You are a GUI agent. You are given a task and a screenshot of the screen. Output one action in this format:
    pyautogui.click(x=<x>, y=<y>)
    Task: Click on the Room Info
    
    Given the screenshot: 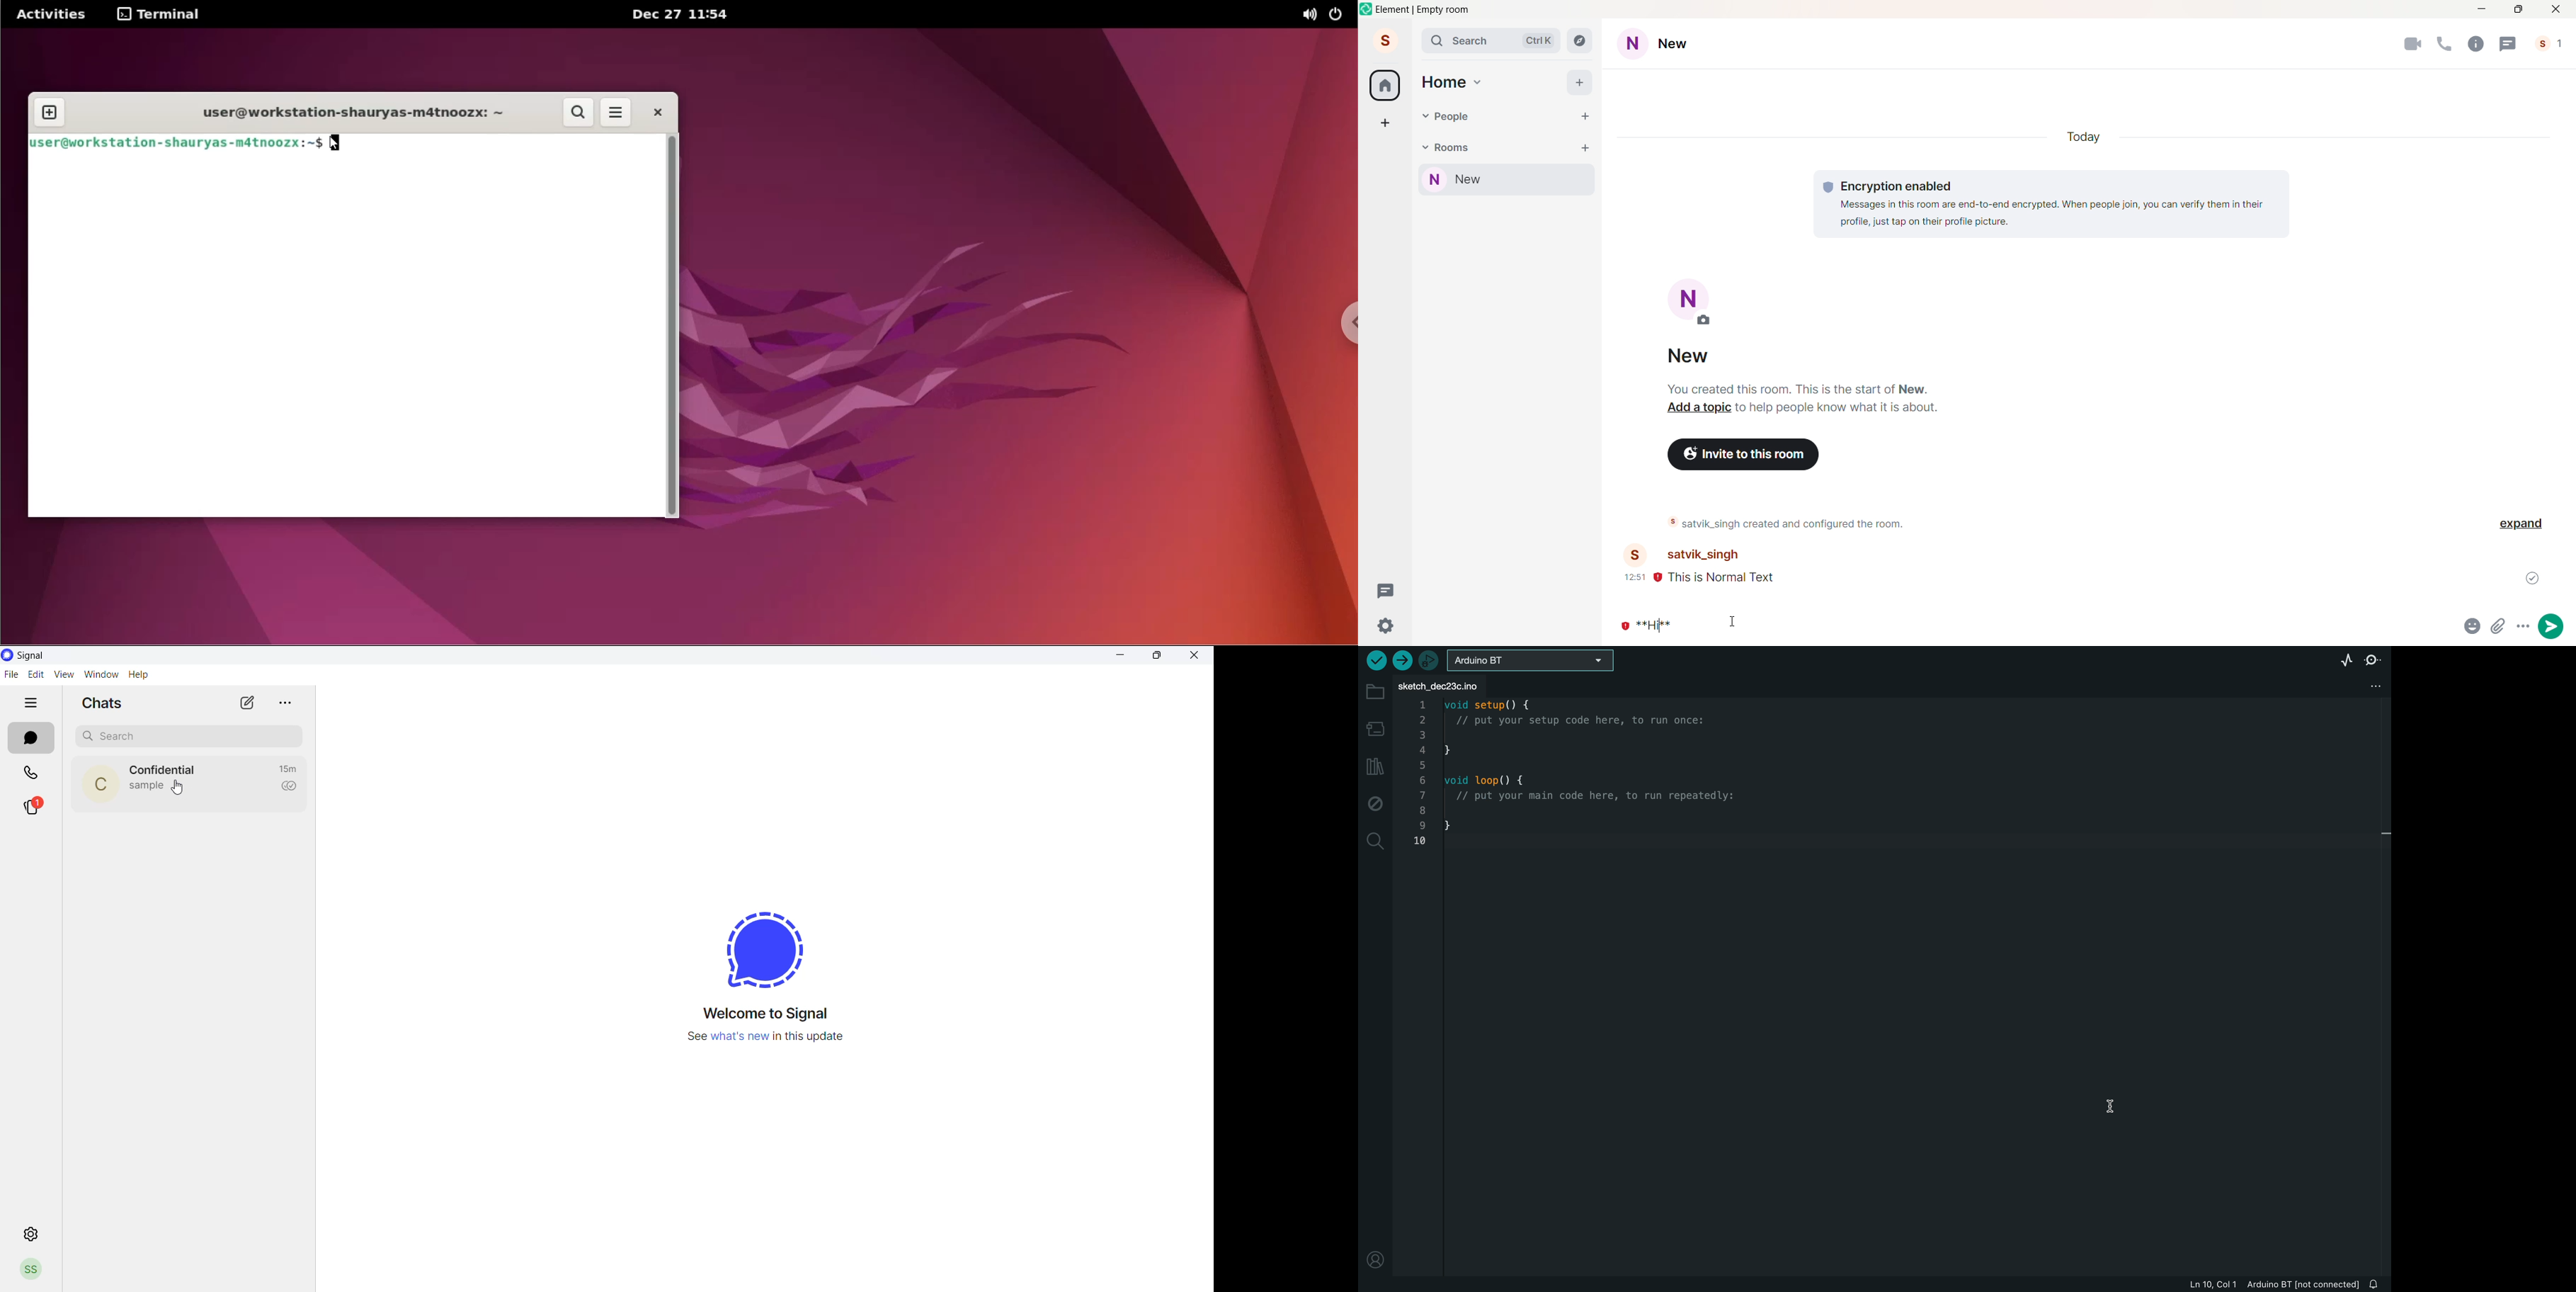 What is the action you would take?
    pyautogui.click(x=2475, y=43)
    